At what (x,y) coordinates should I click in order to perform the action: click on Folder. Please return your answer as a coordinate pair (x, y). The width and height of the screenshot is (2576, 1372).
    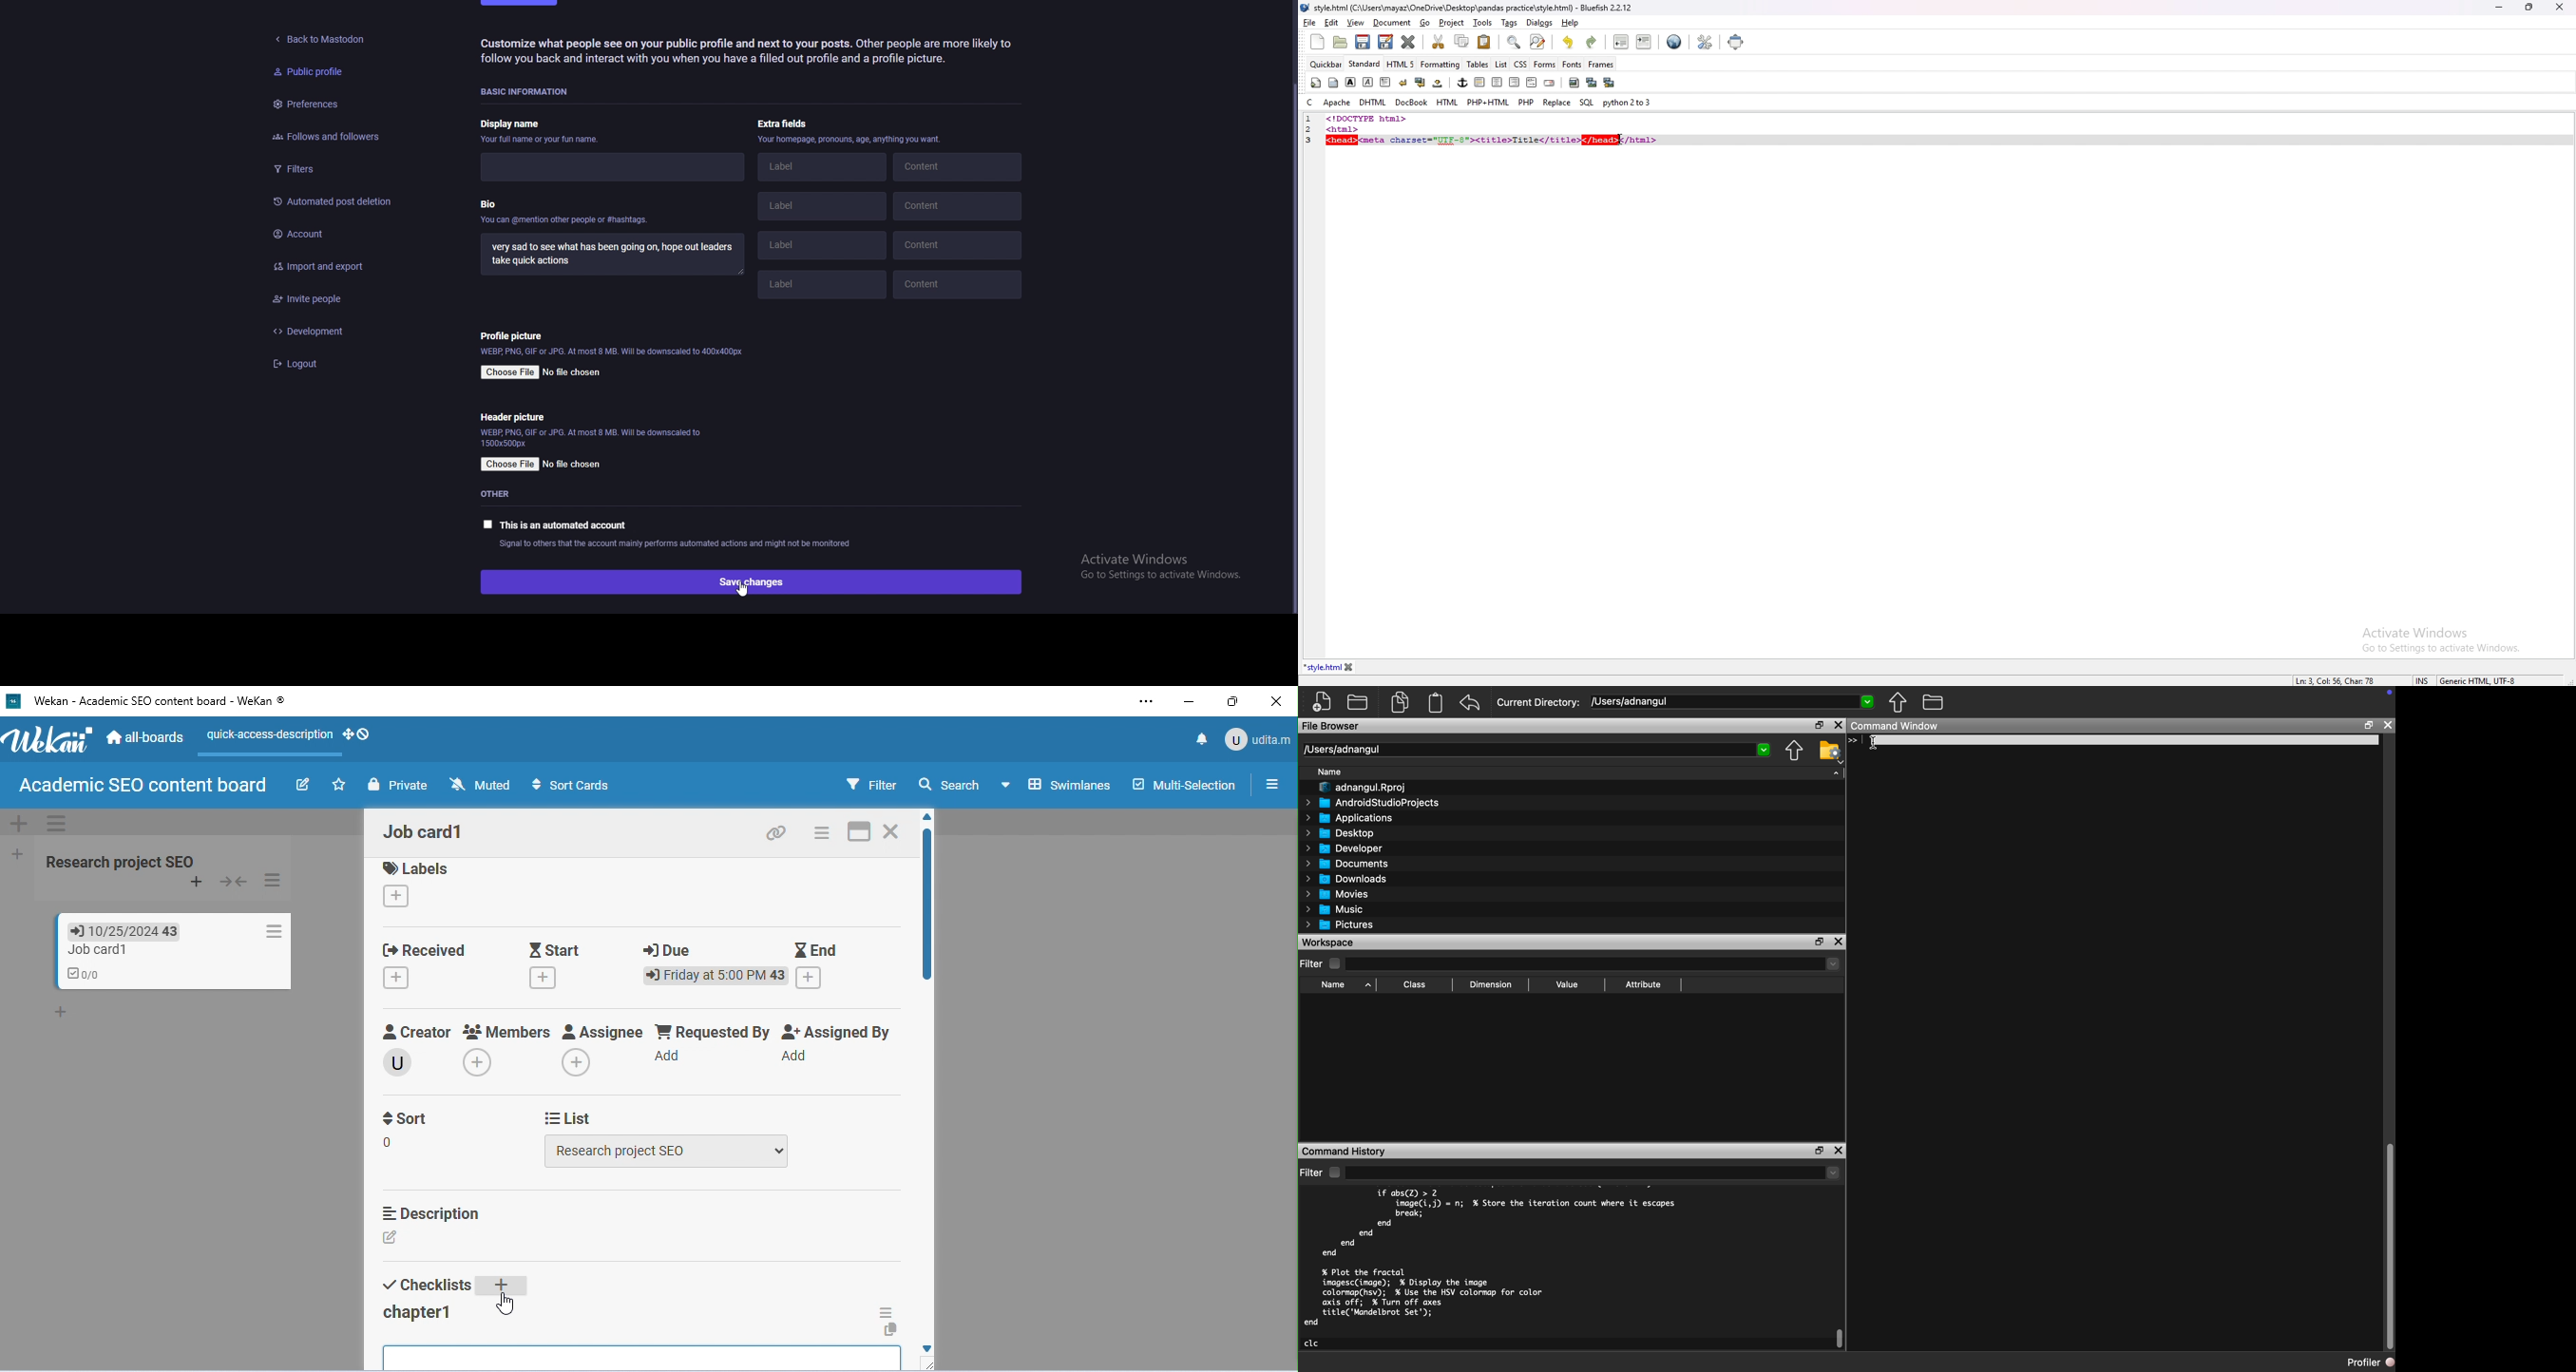
    Looking at the image, I should click on (1933, 703).